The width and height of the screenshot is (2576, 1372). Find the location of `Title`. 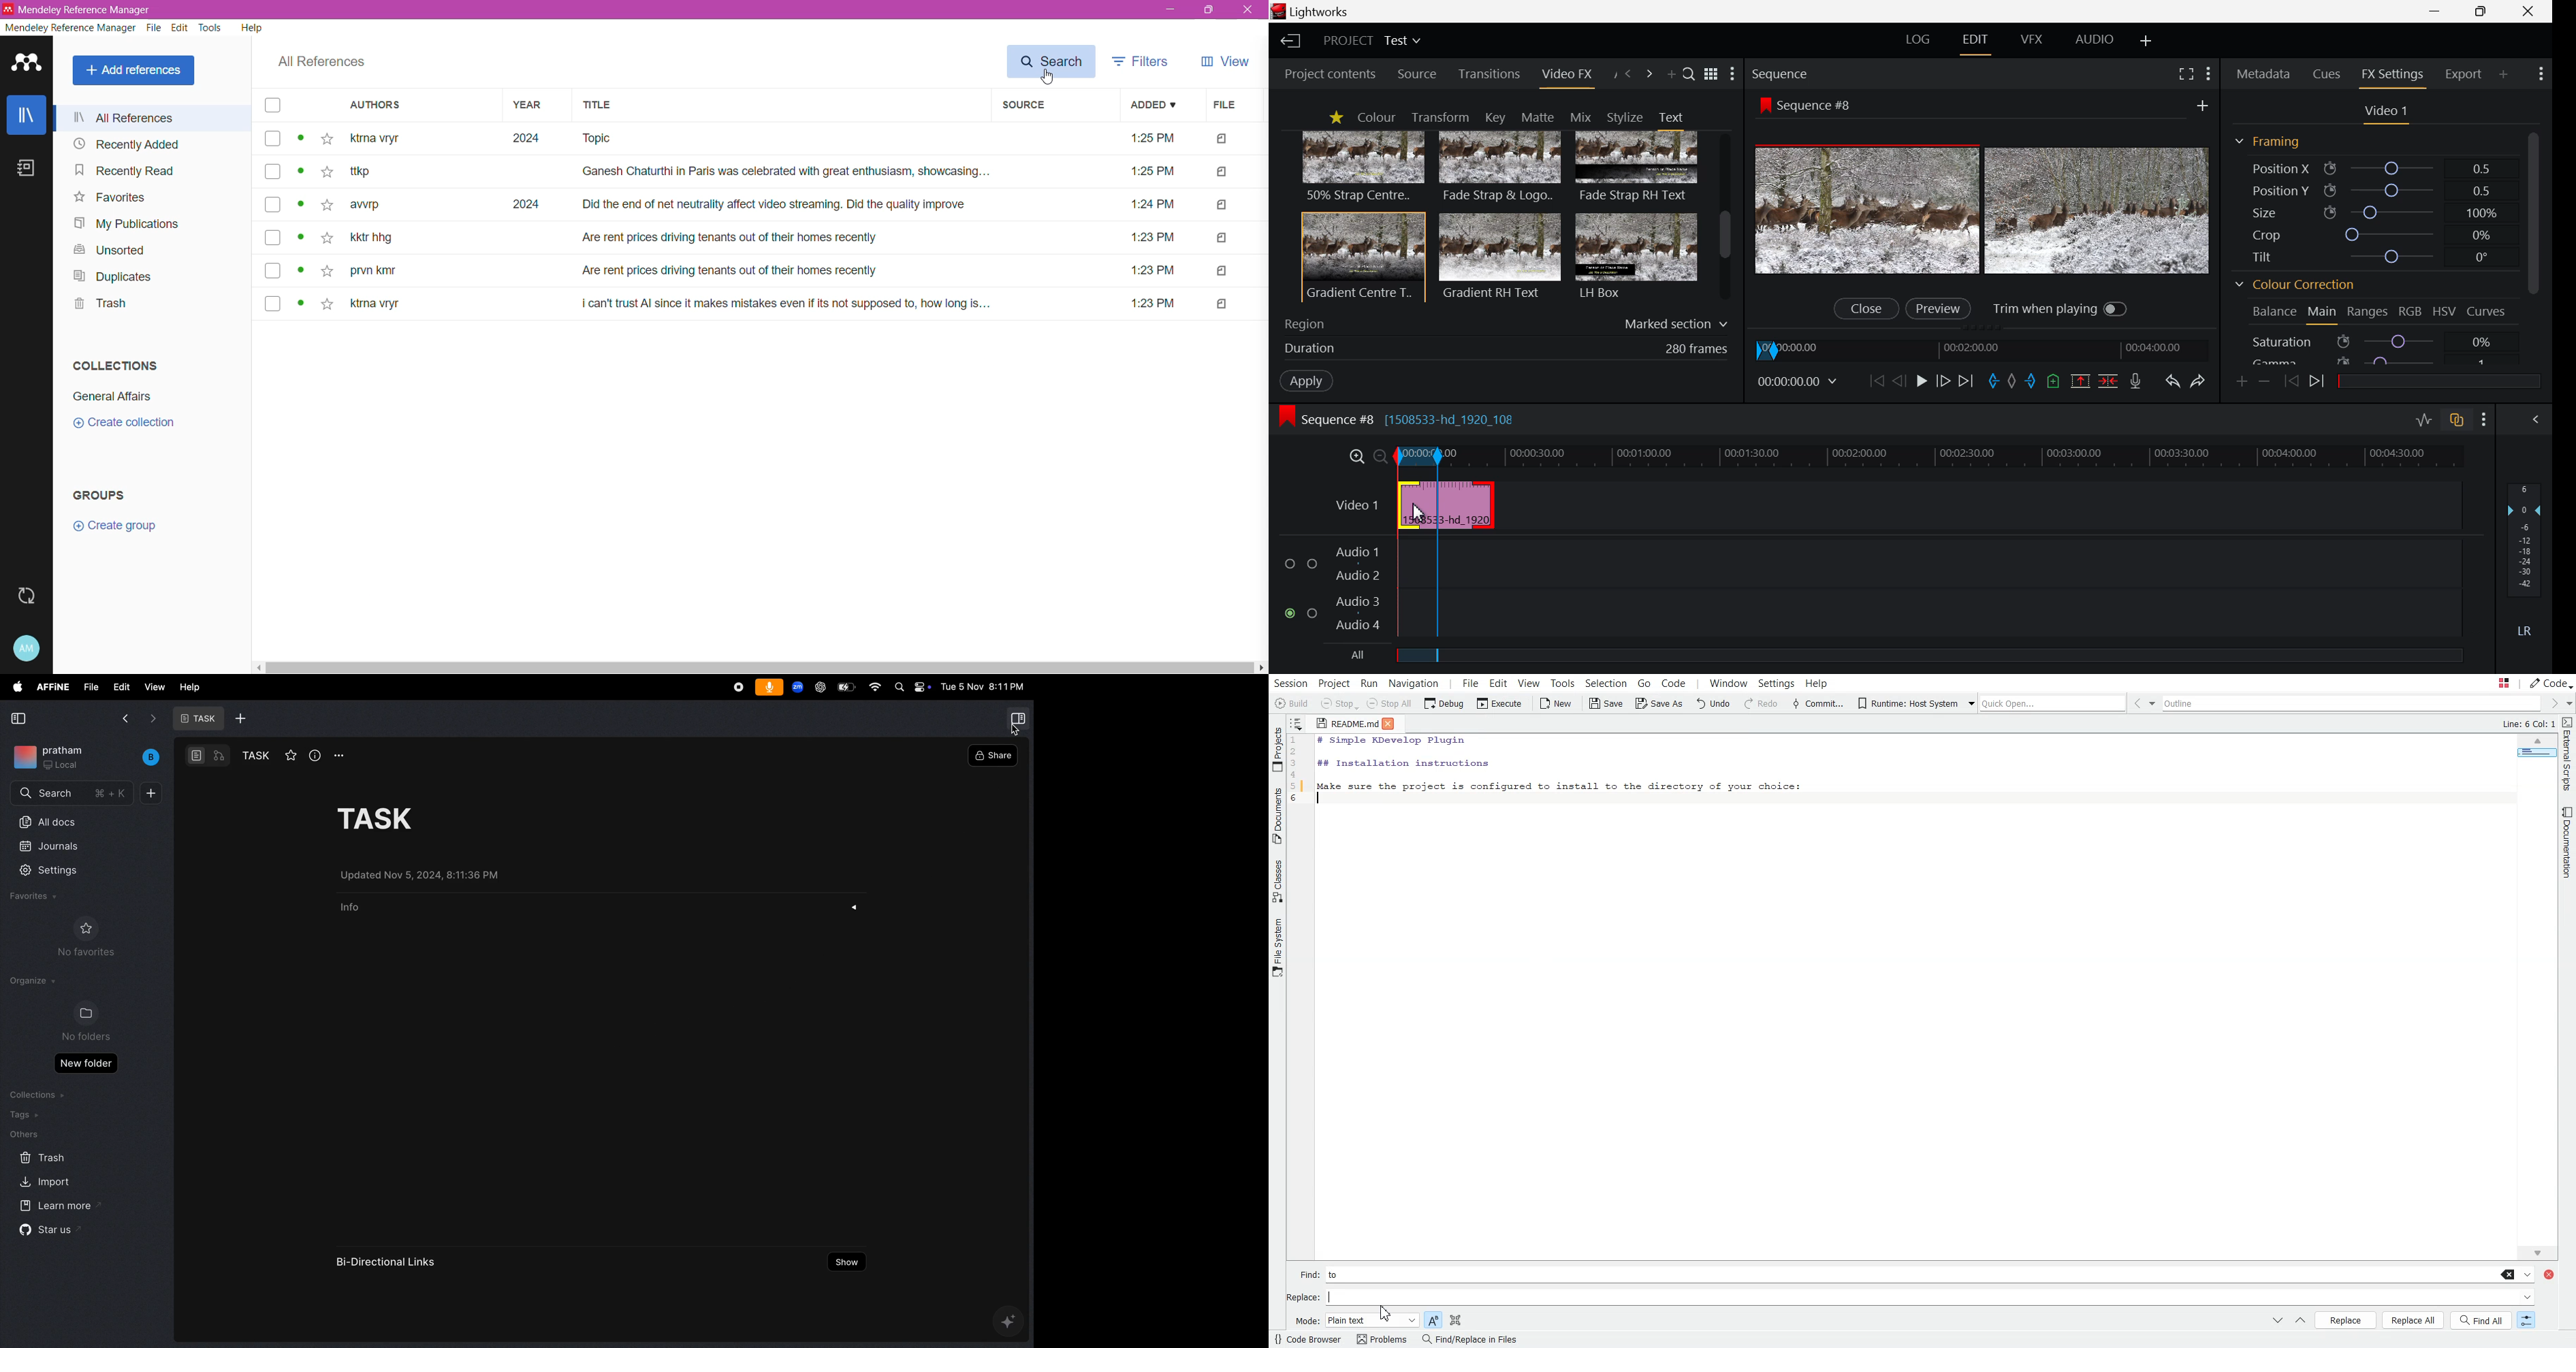

Title is located at coordinates (781, 106).